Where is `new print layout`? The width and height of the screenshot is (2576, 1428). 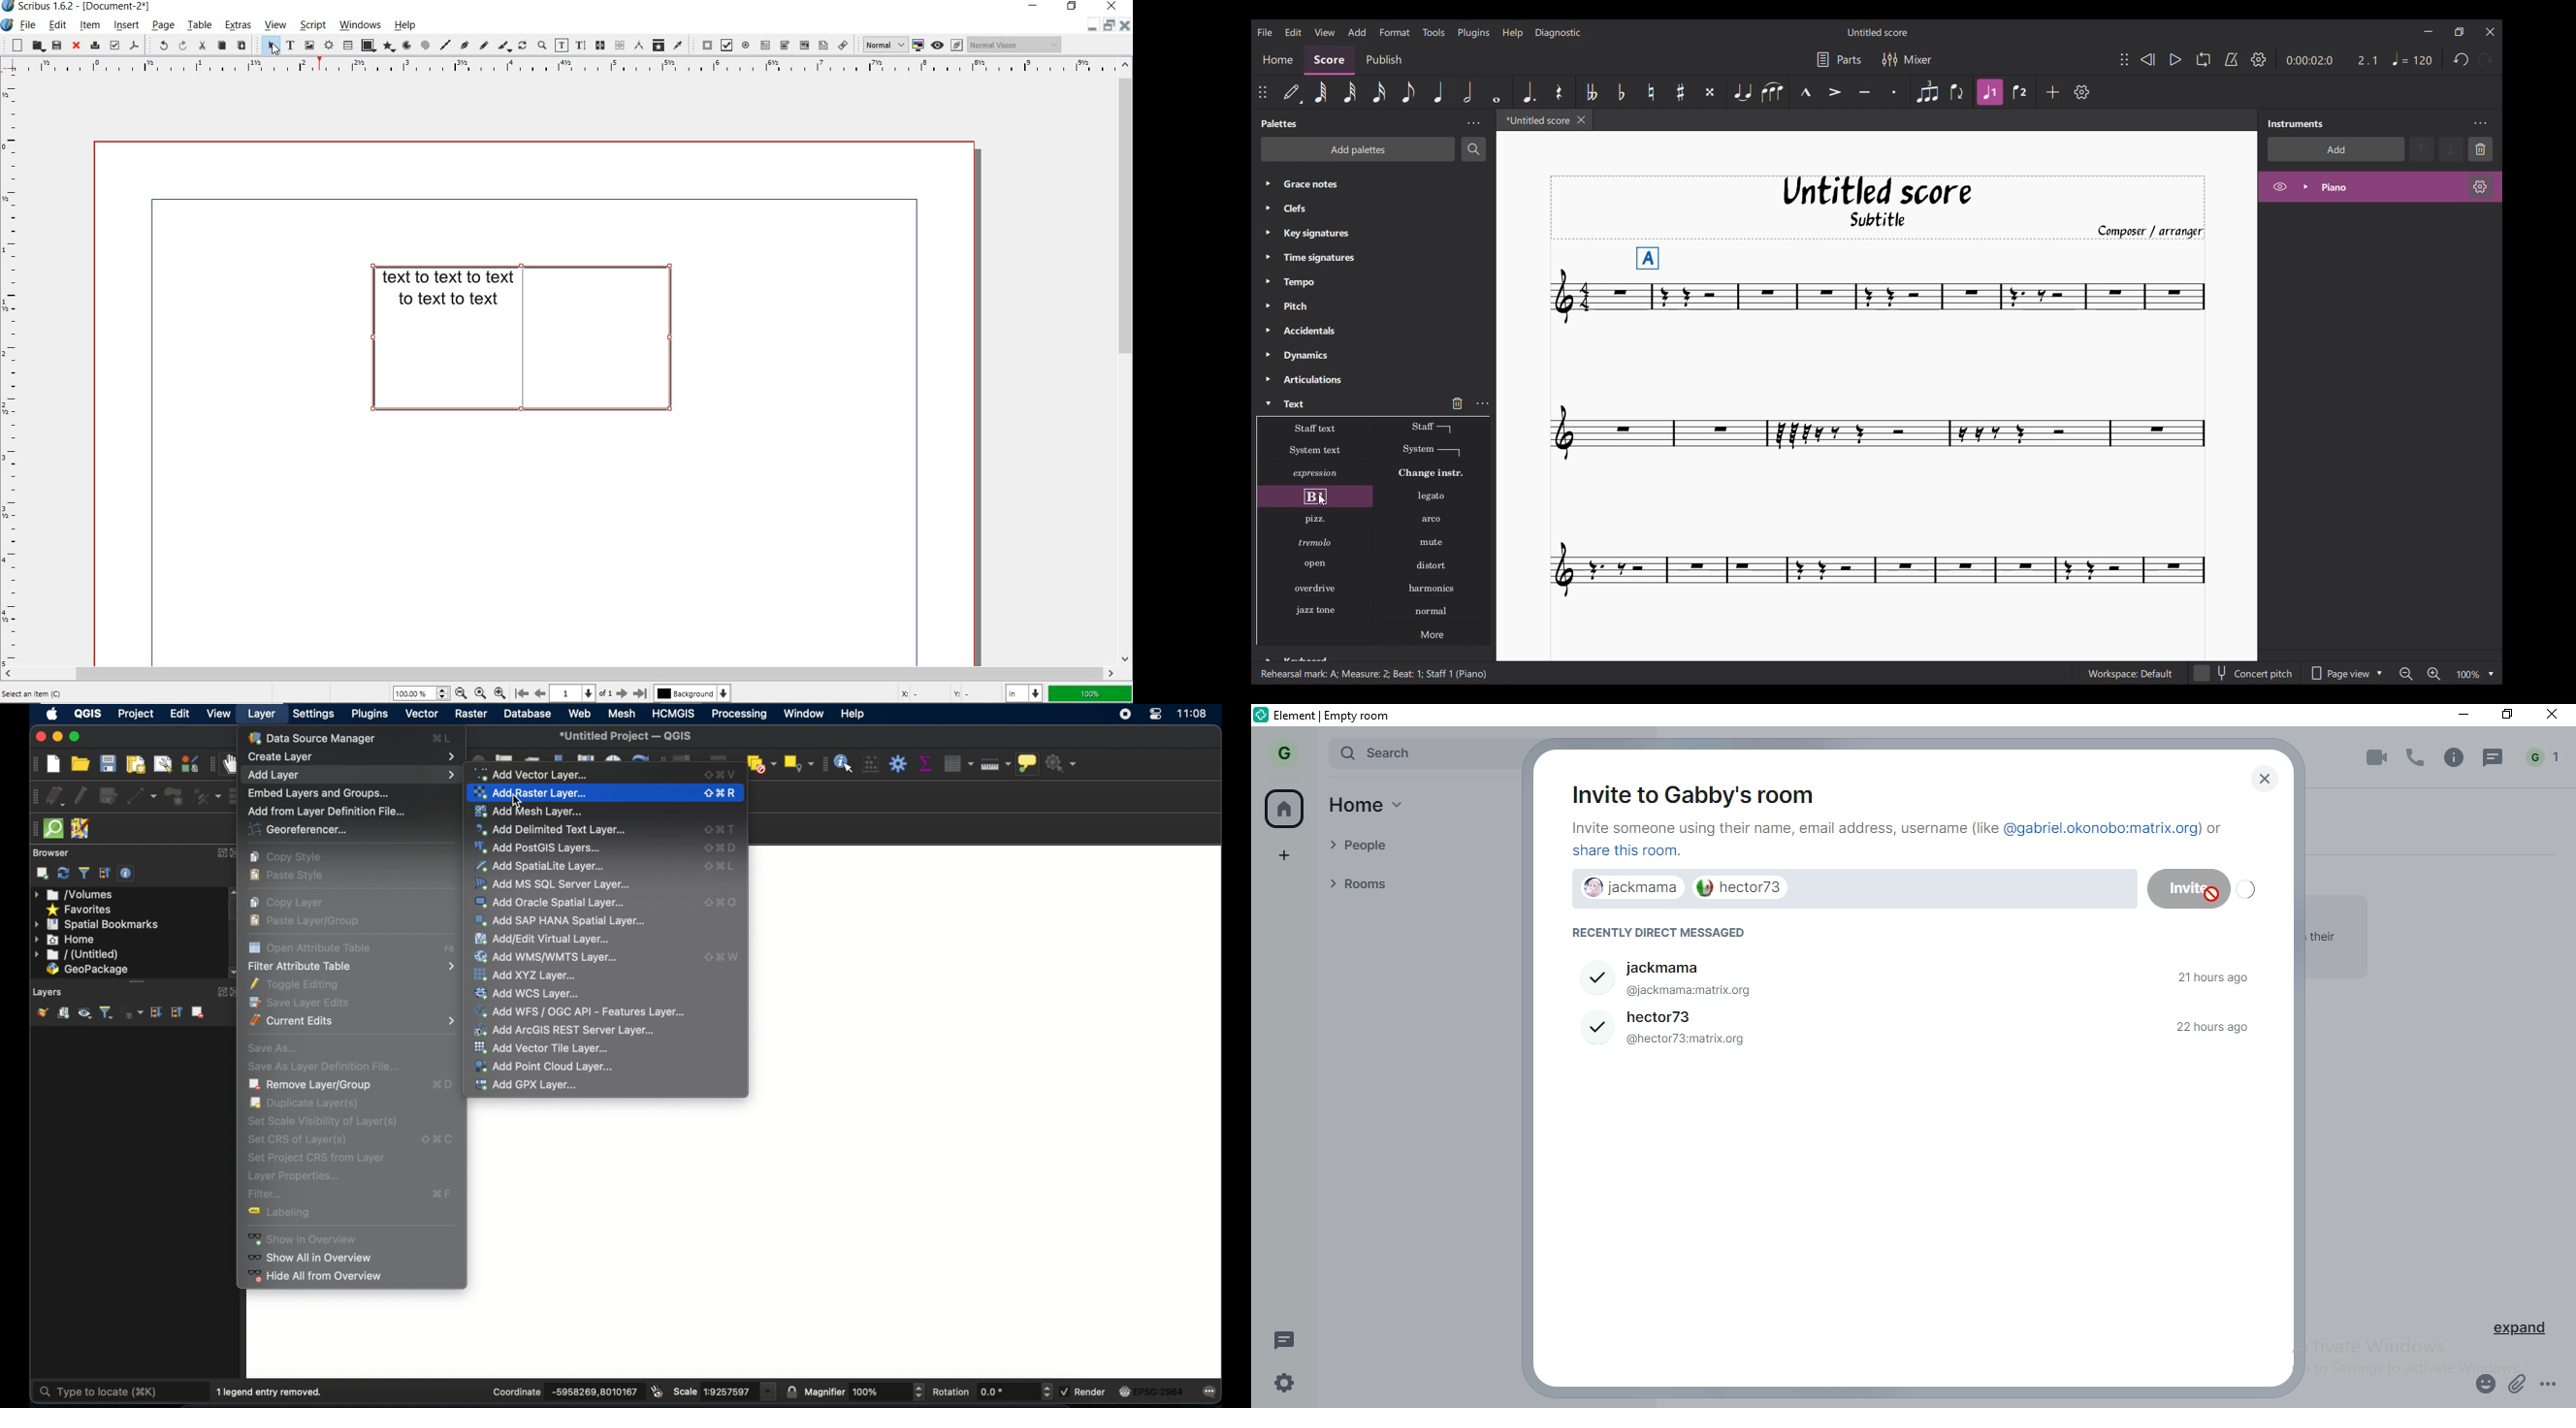 new print layout is located at coordinates (136, 764).